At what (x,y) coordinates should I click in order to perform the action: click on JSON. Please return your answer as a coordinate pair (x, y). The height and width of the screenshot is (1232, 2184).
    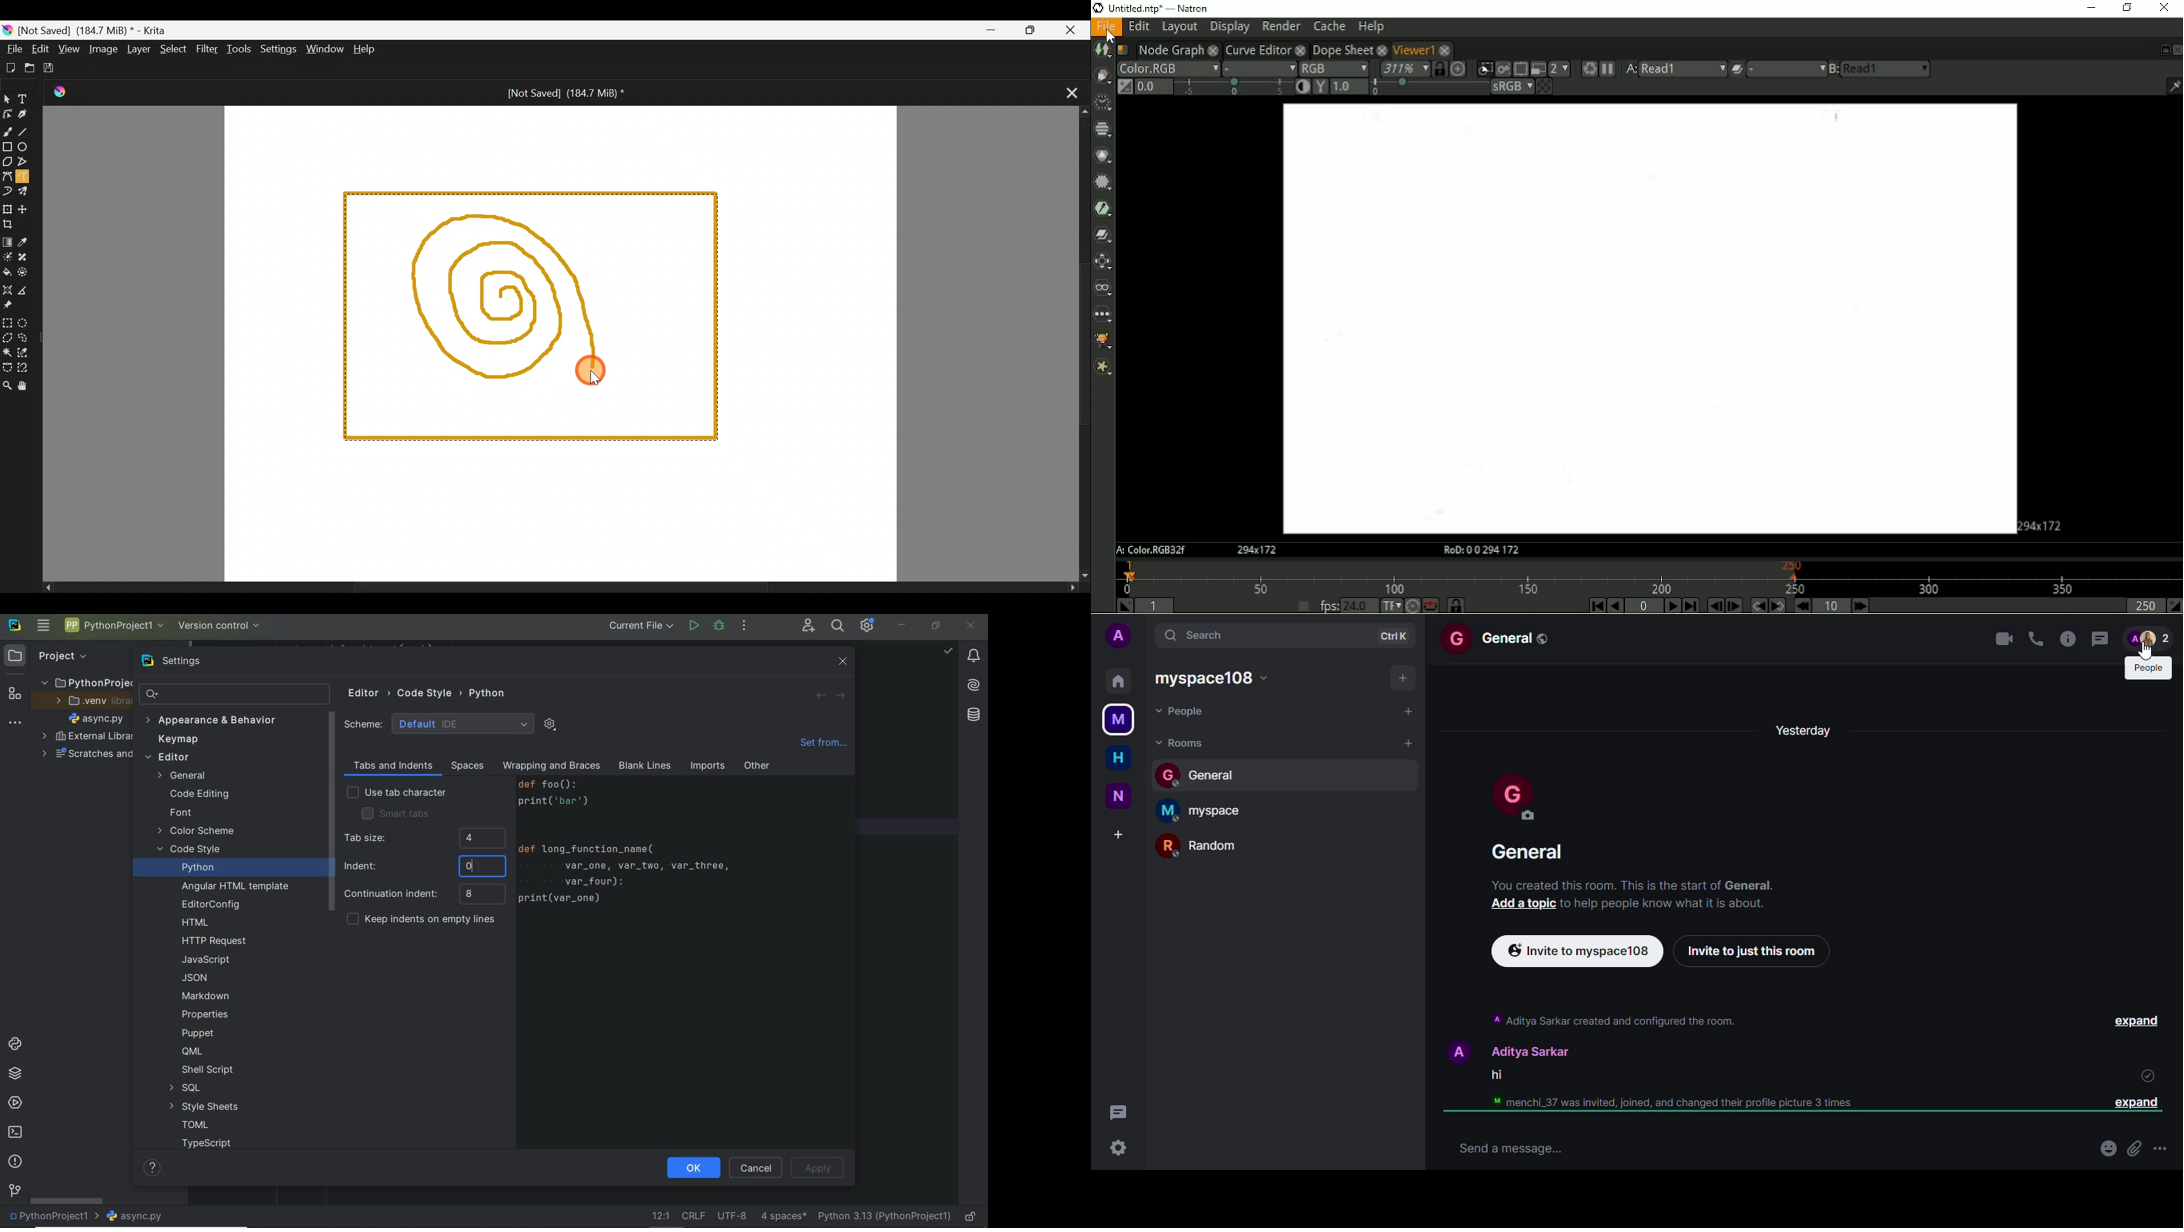
    Looking at the image, I should click on (198, 977).